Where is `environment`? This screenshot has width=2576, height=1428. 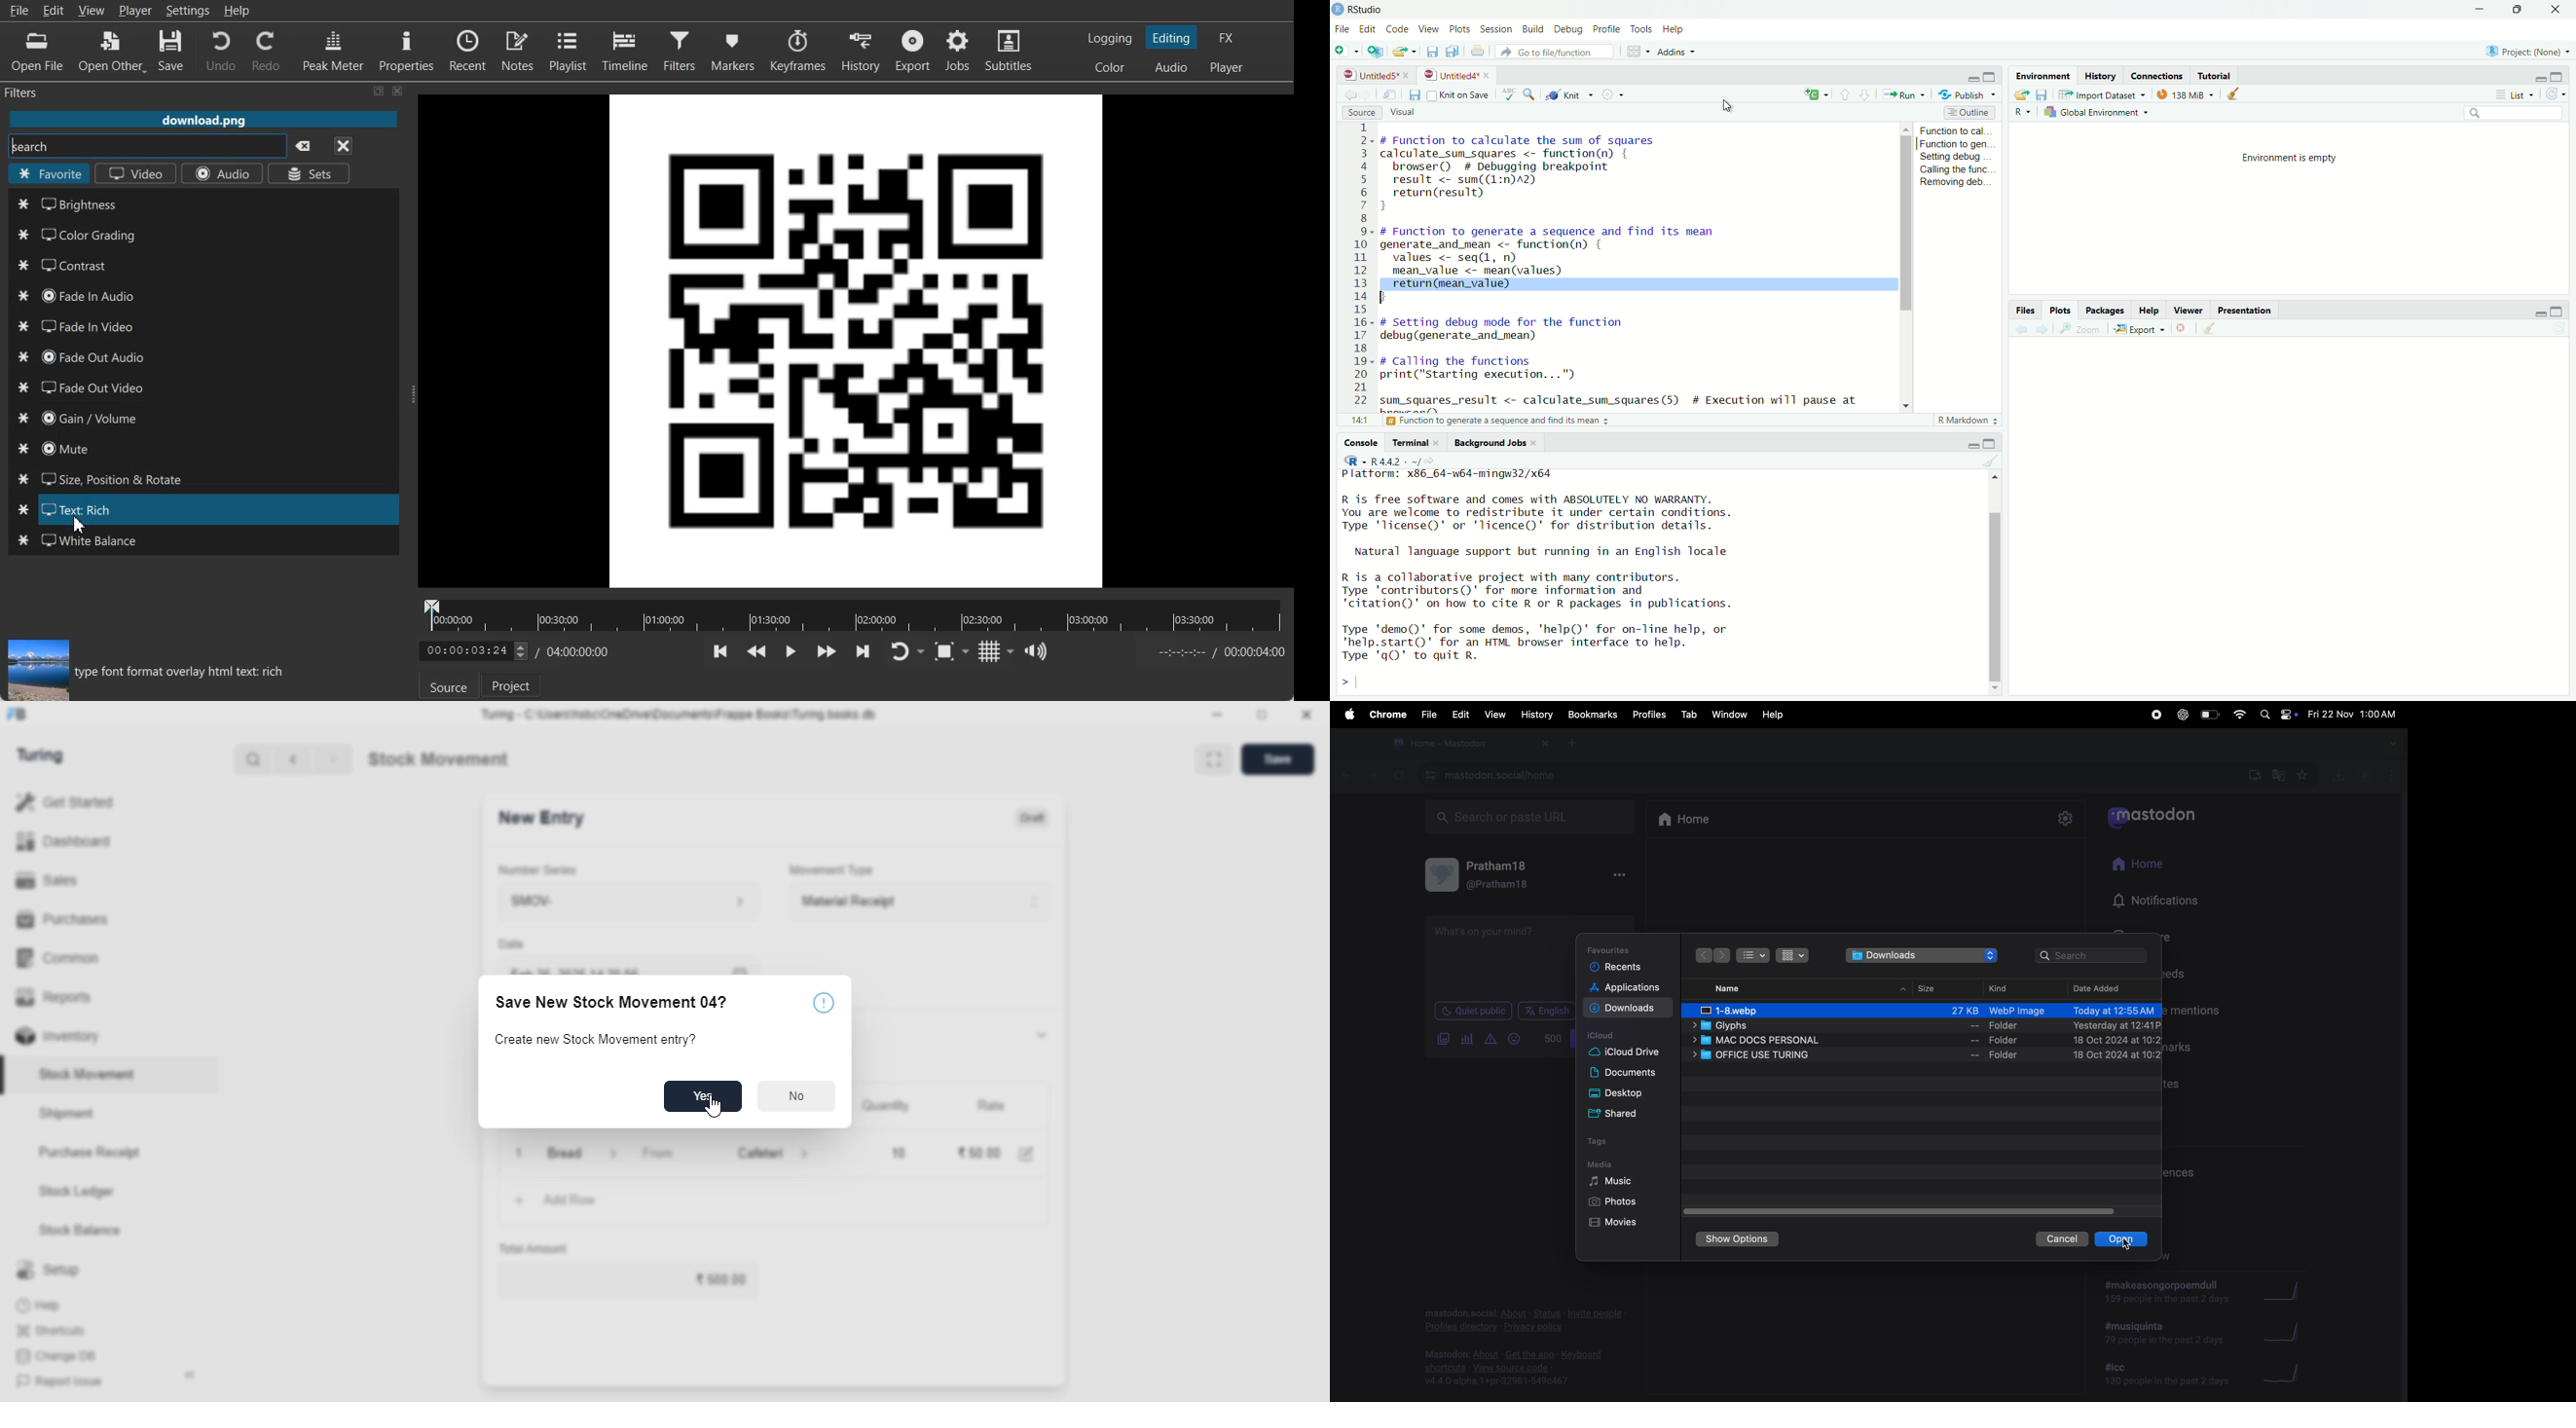 environment is located at coordinates (2042, 73).